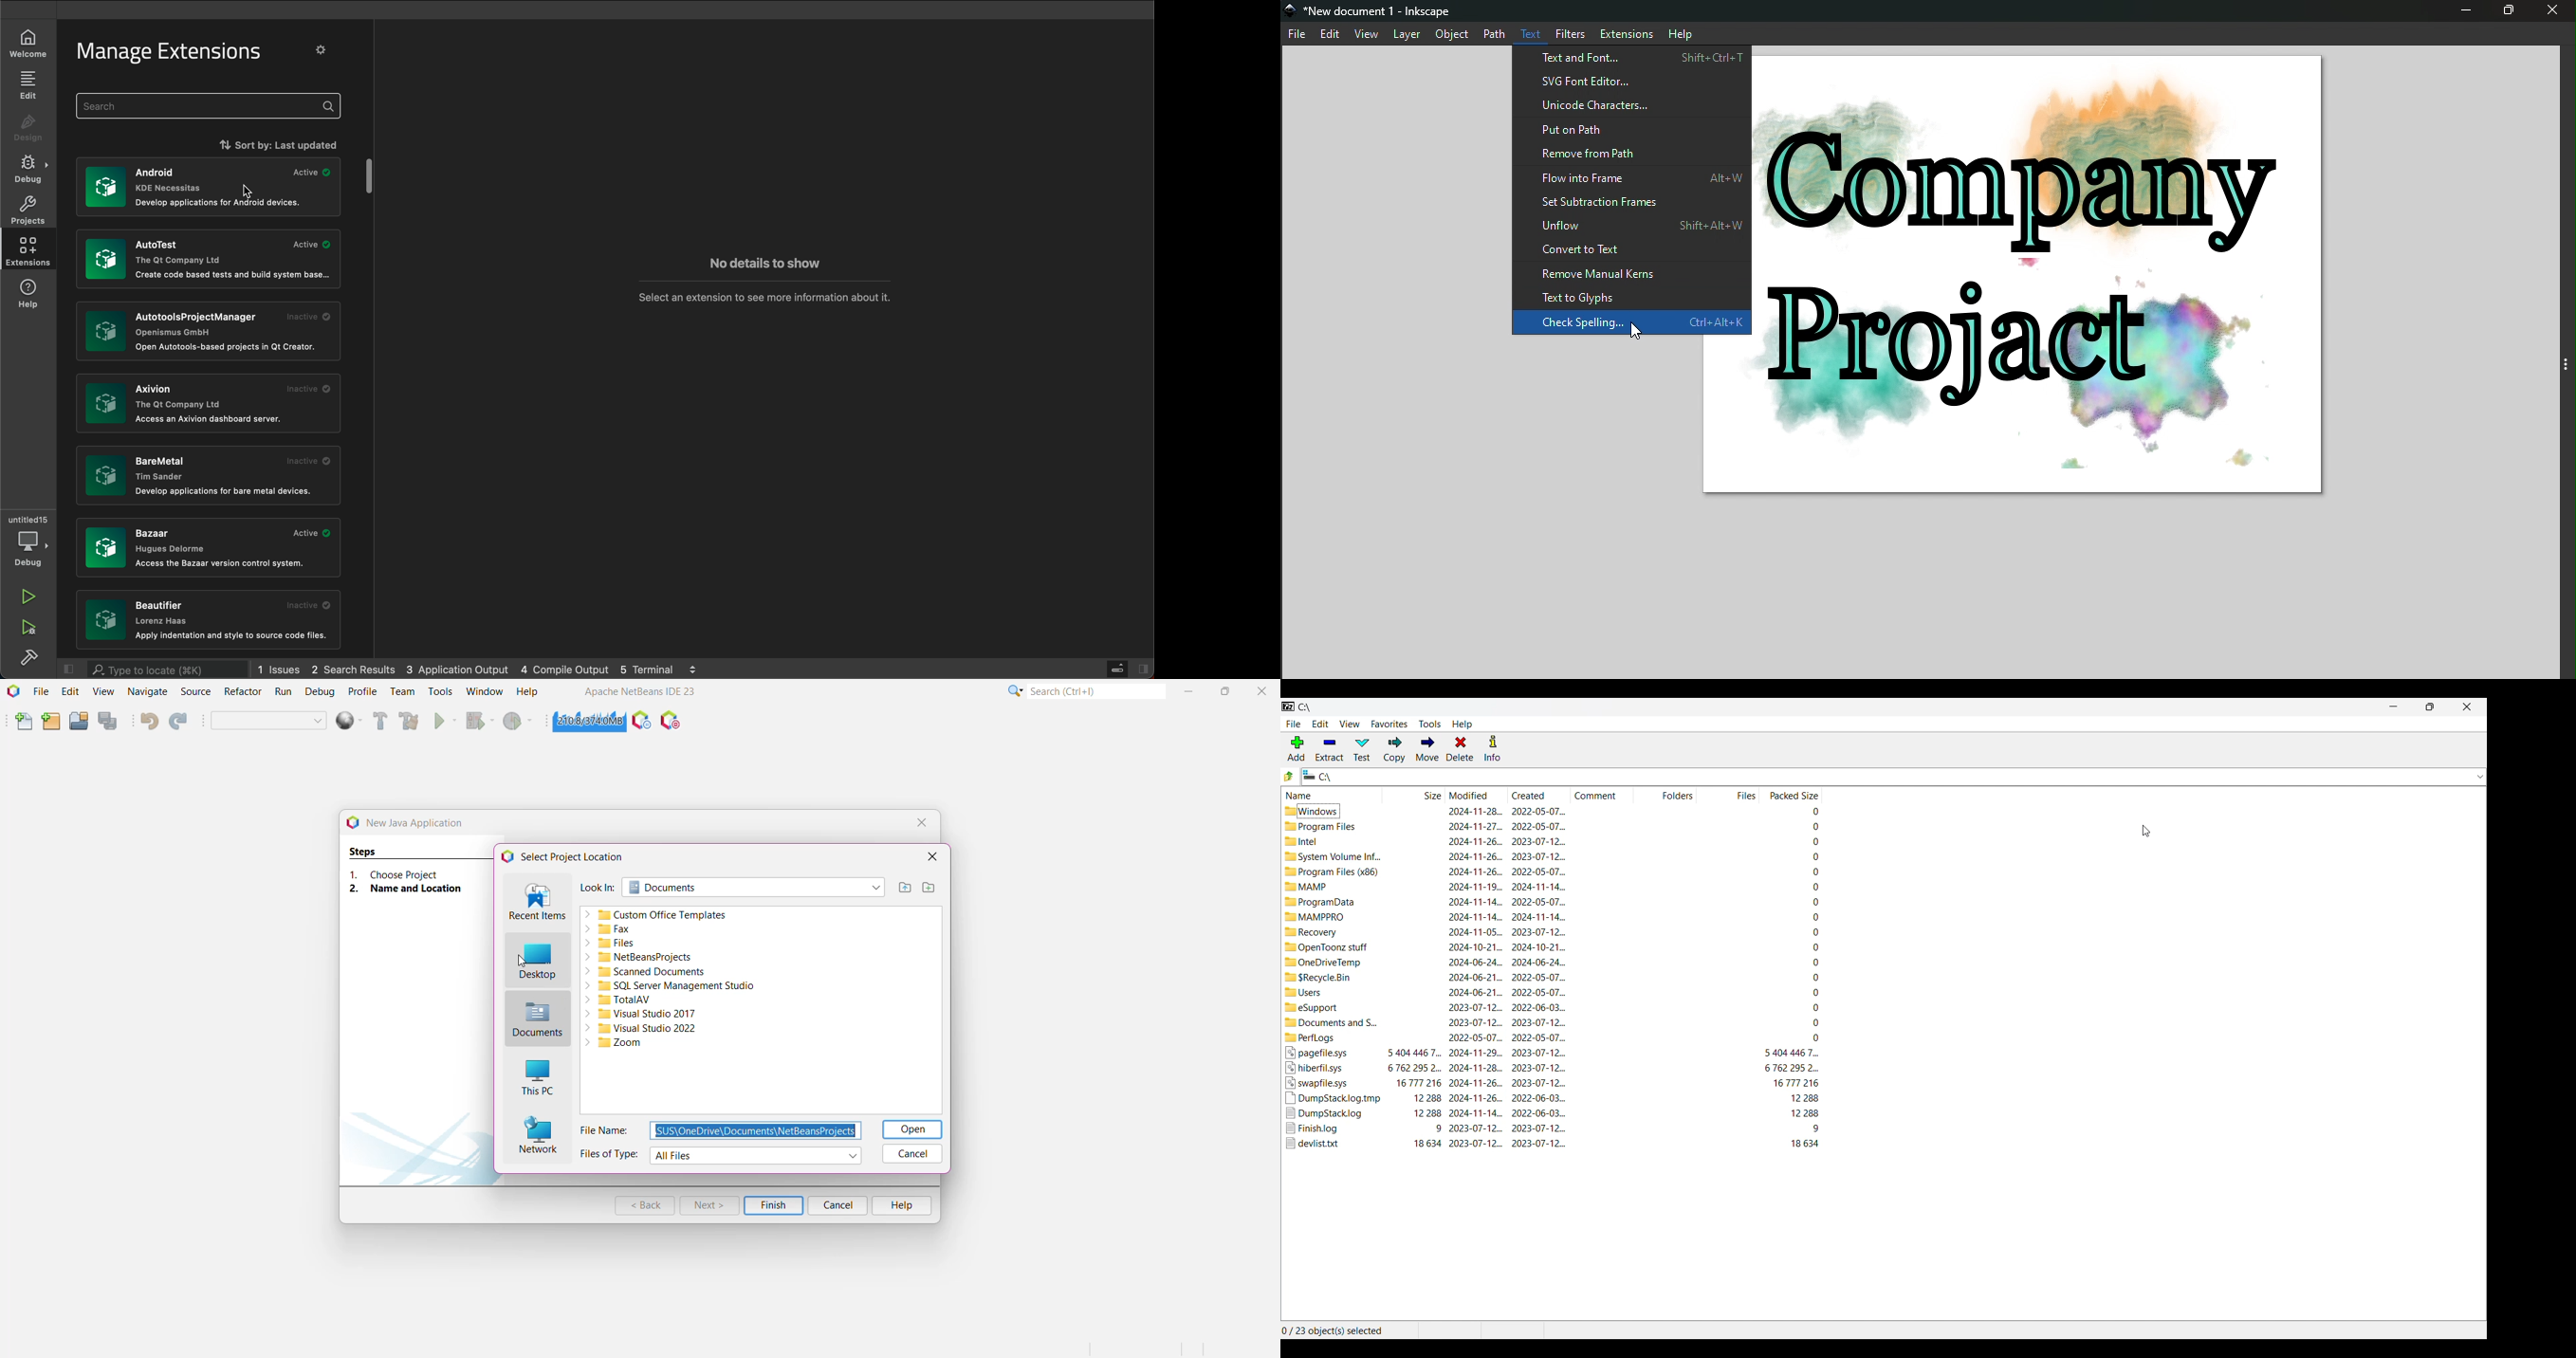  Describe the element at coordinates (672, 722) in the screenshot. I see `Pause I/O Checks` at that location.